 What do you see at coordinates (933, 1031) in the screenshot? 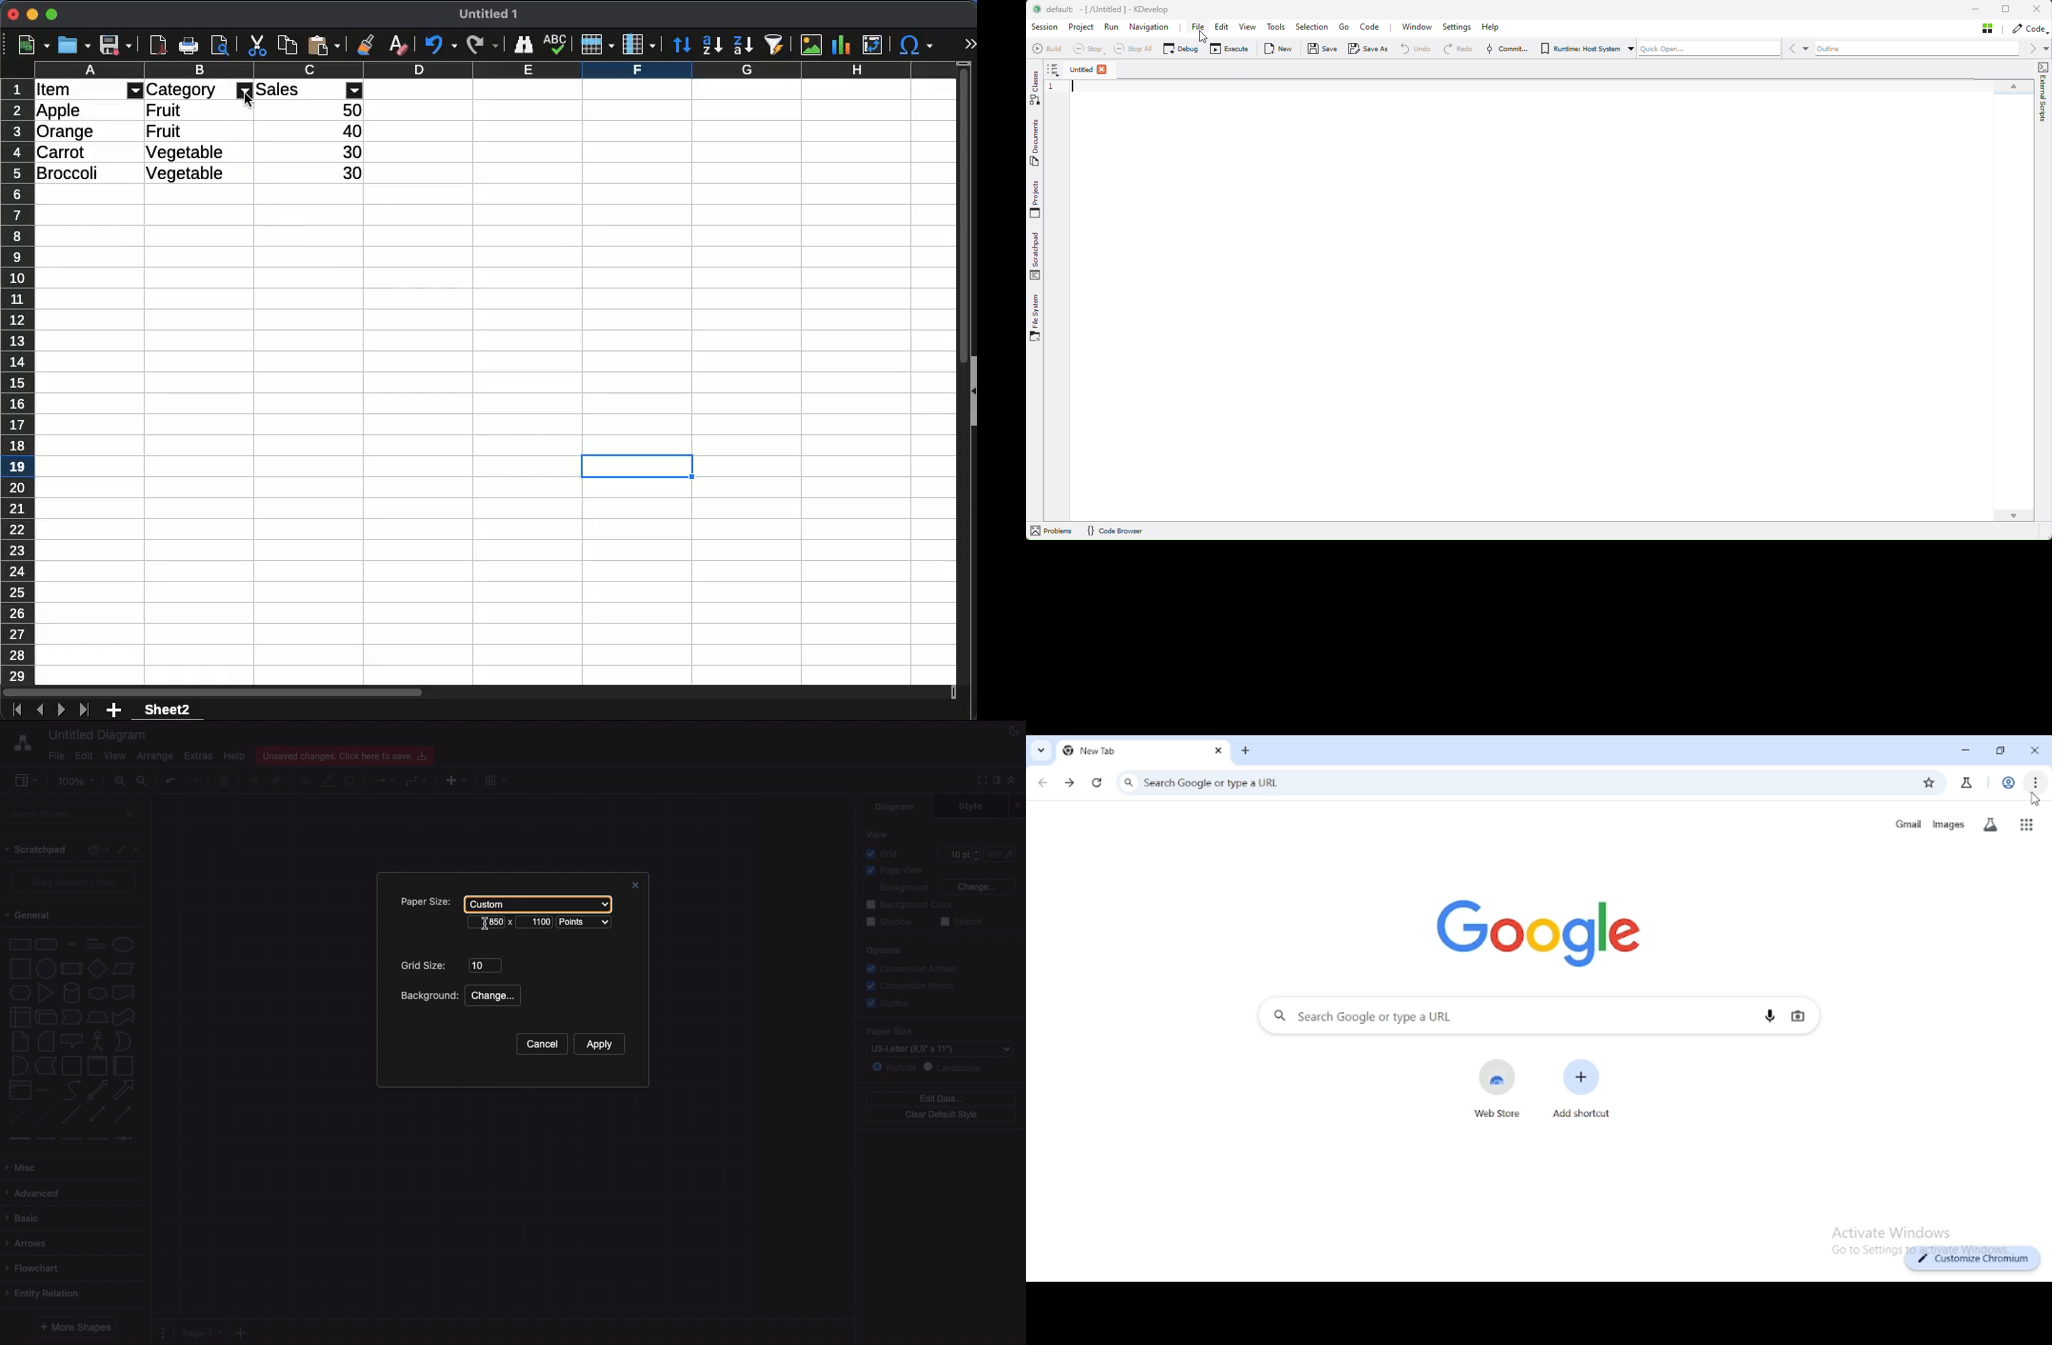
I see `Paper size` at bounding box center [933, 1031].